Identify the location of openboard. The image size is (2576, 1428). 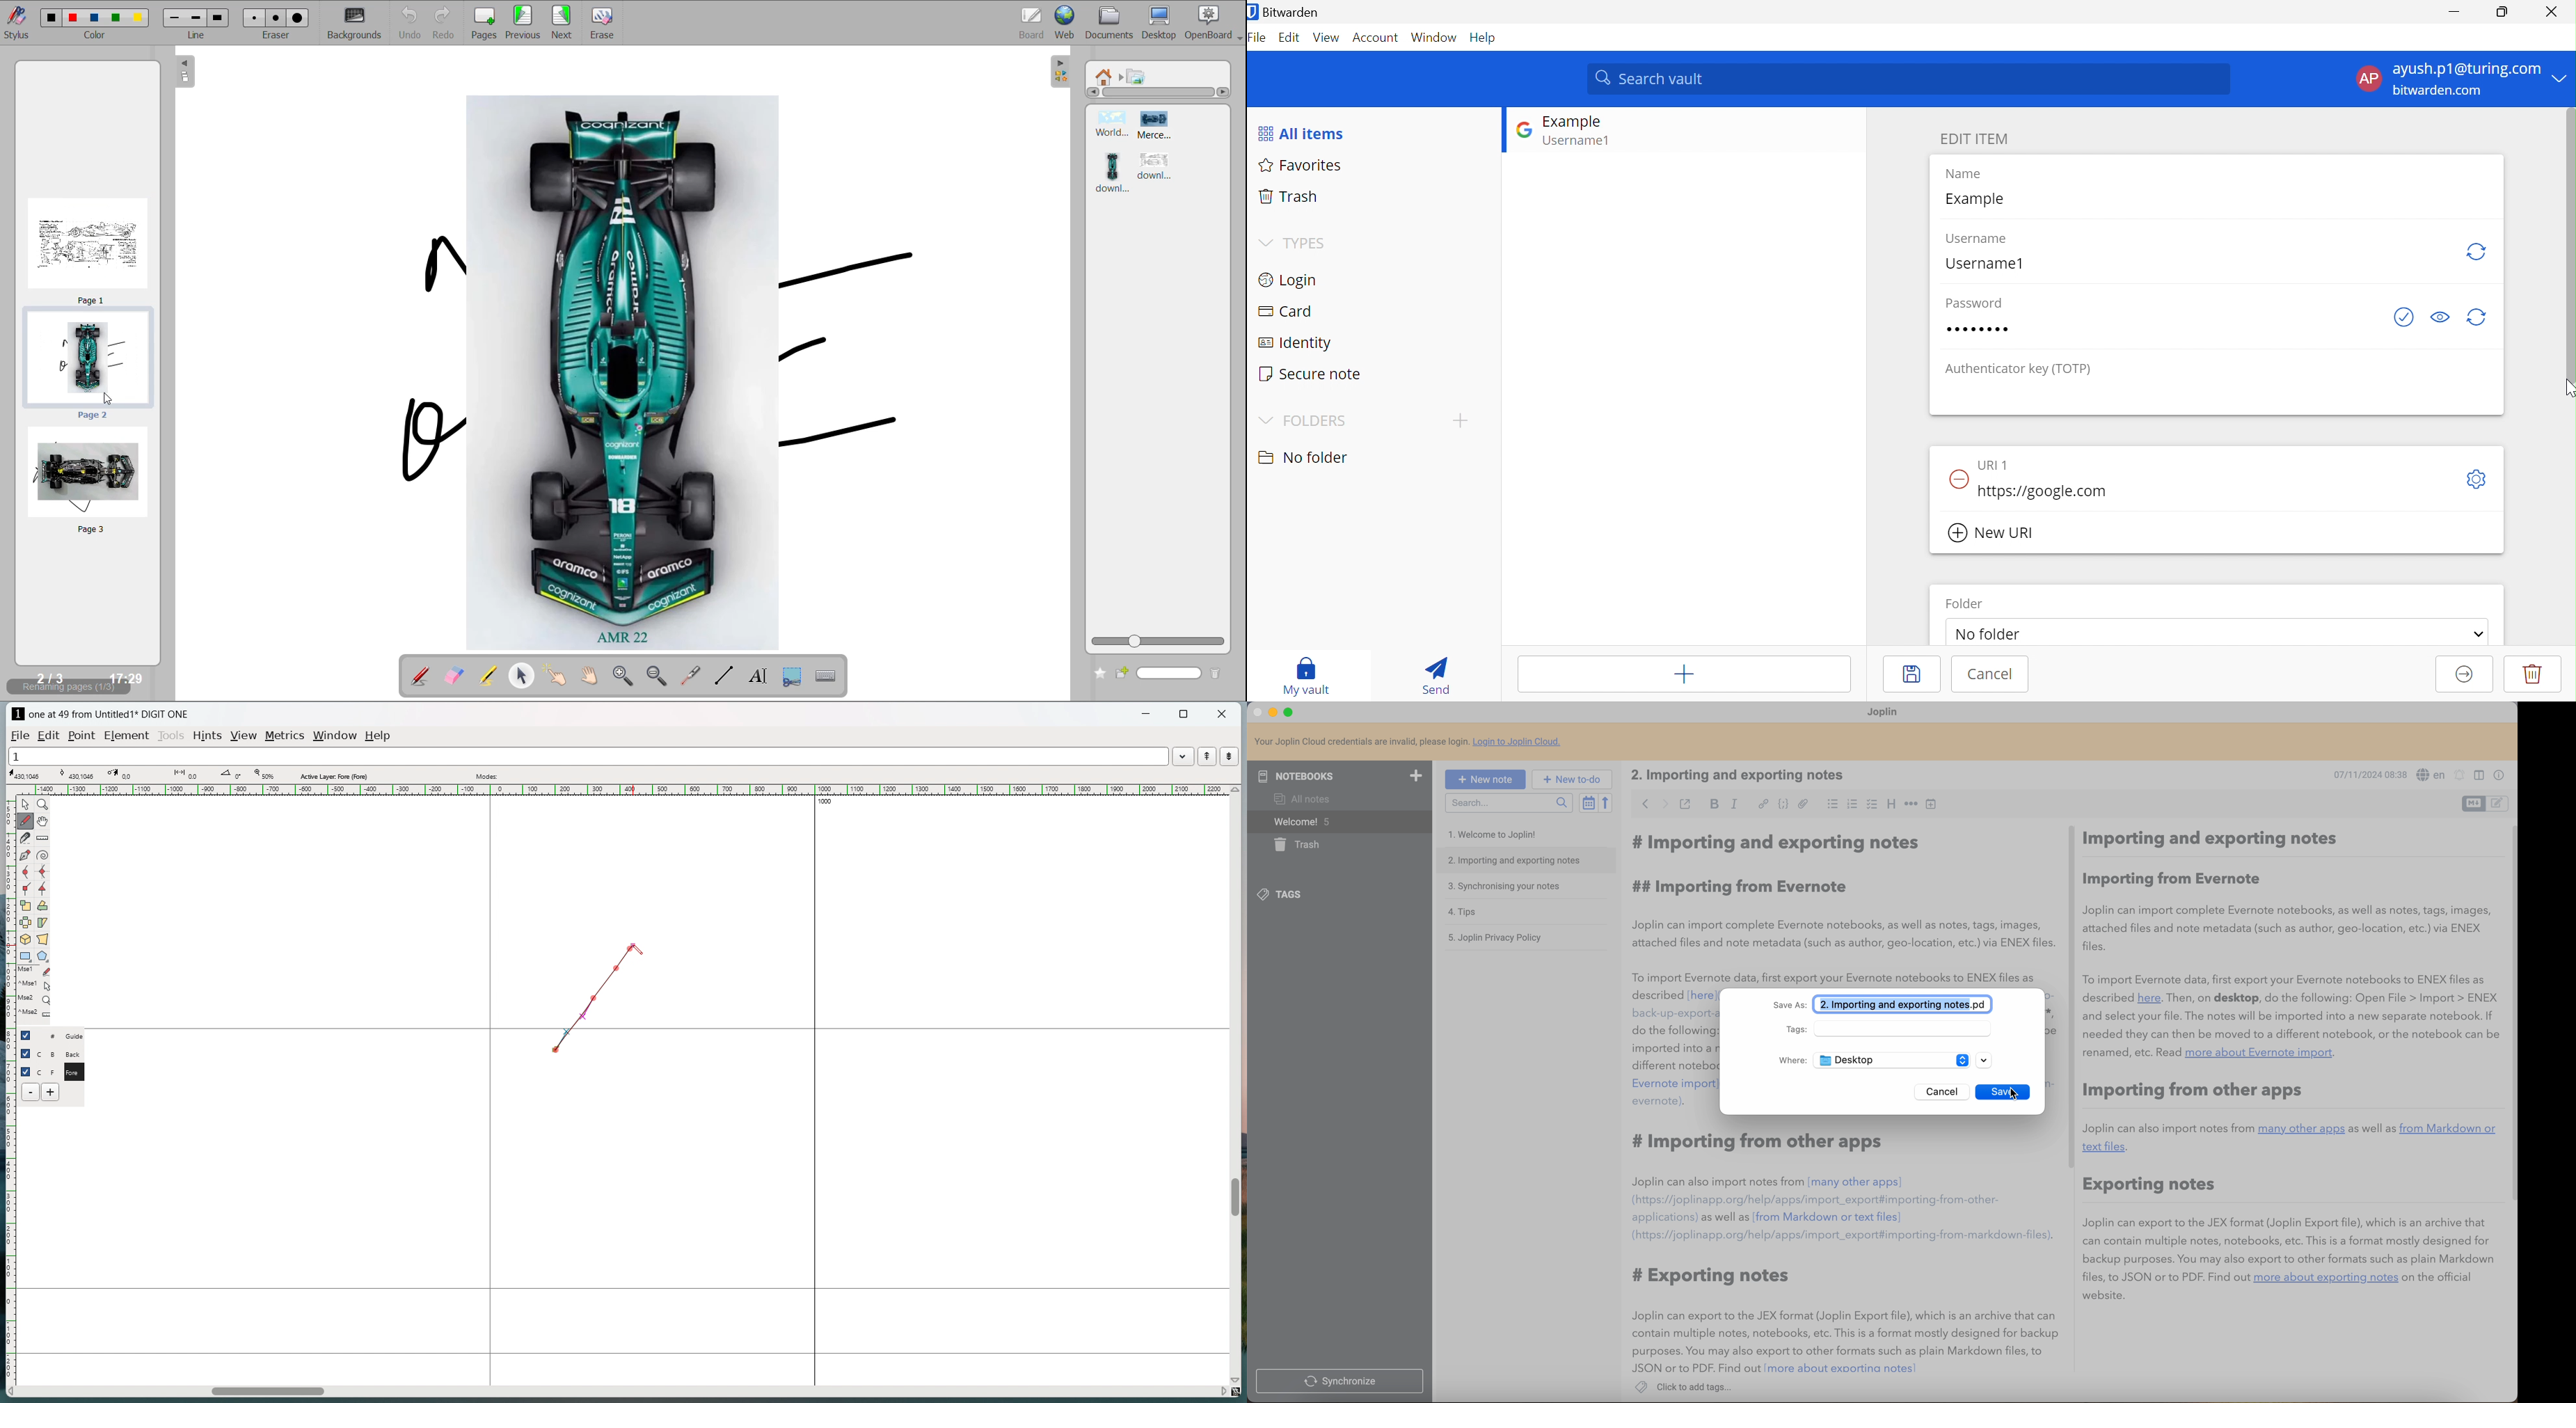
(1215, 23).